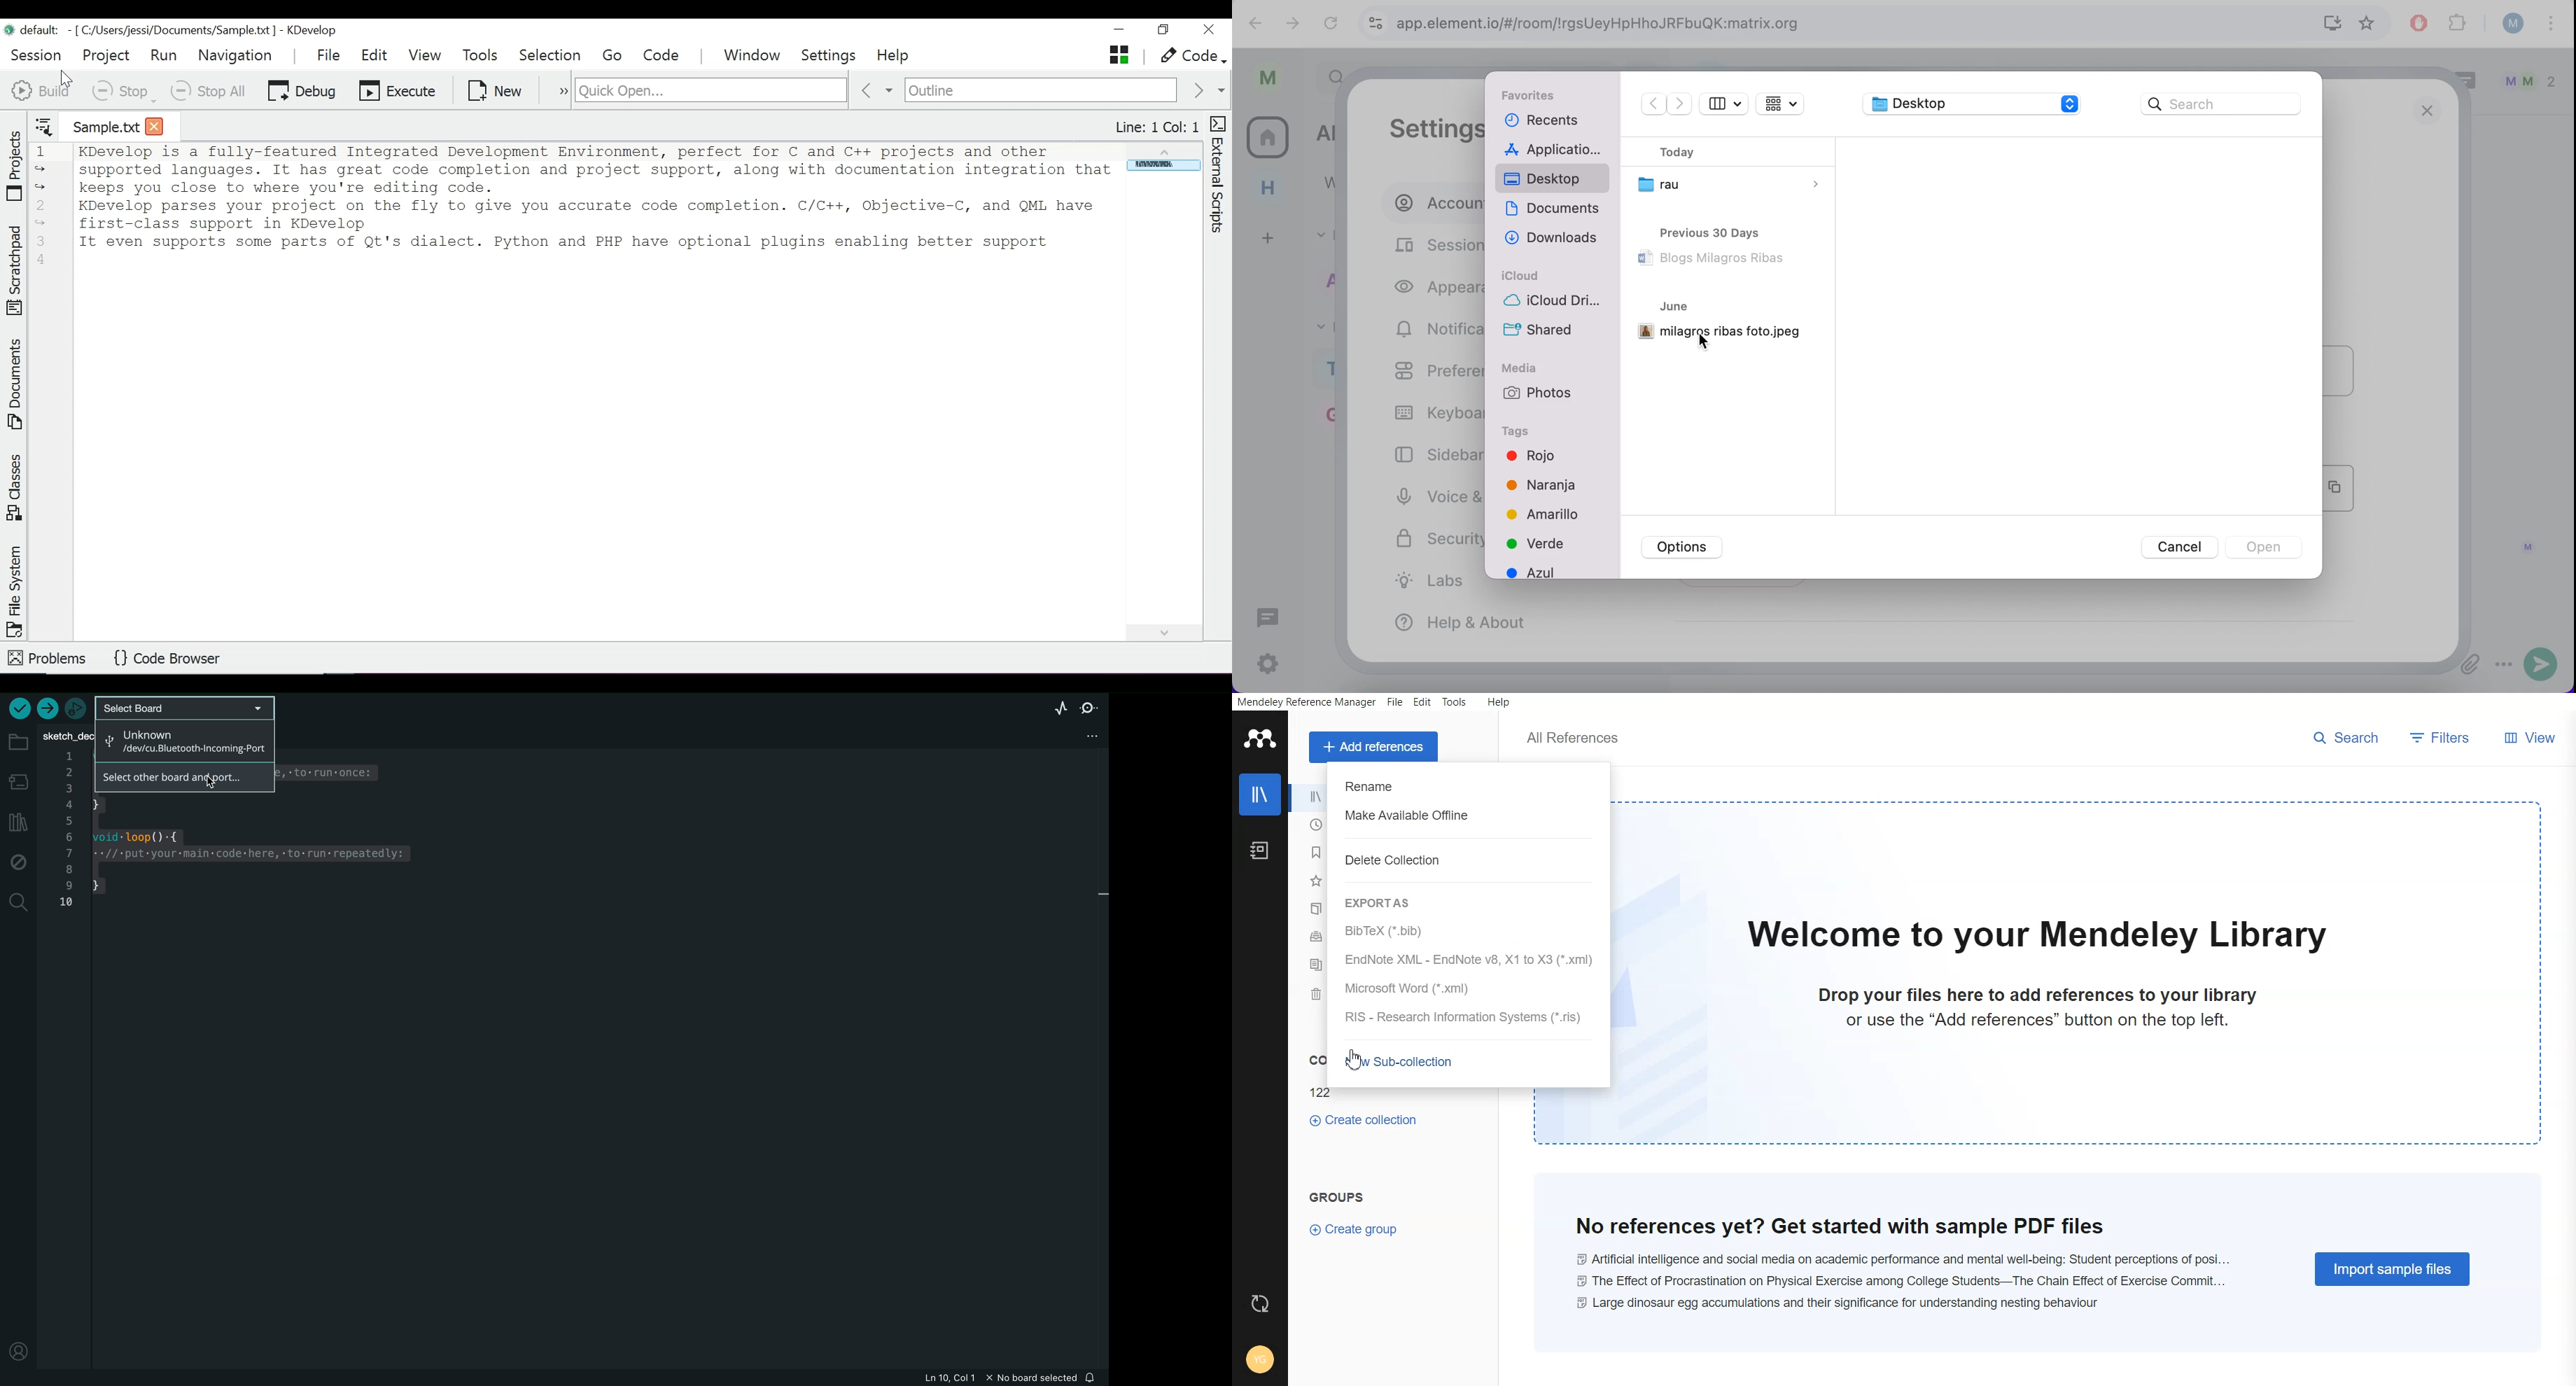 The image size is (2576, 1400). What do you see at coordinates (1267, 190) in the screenshot?
I see `home` at bounding box center [1267, 190].